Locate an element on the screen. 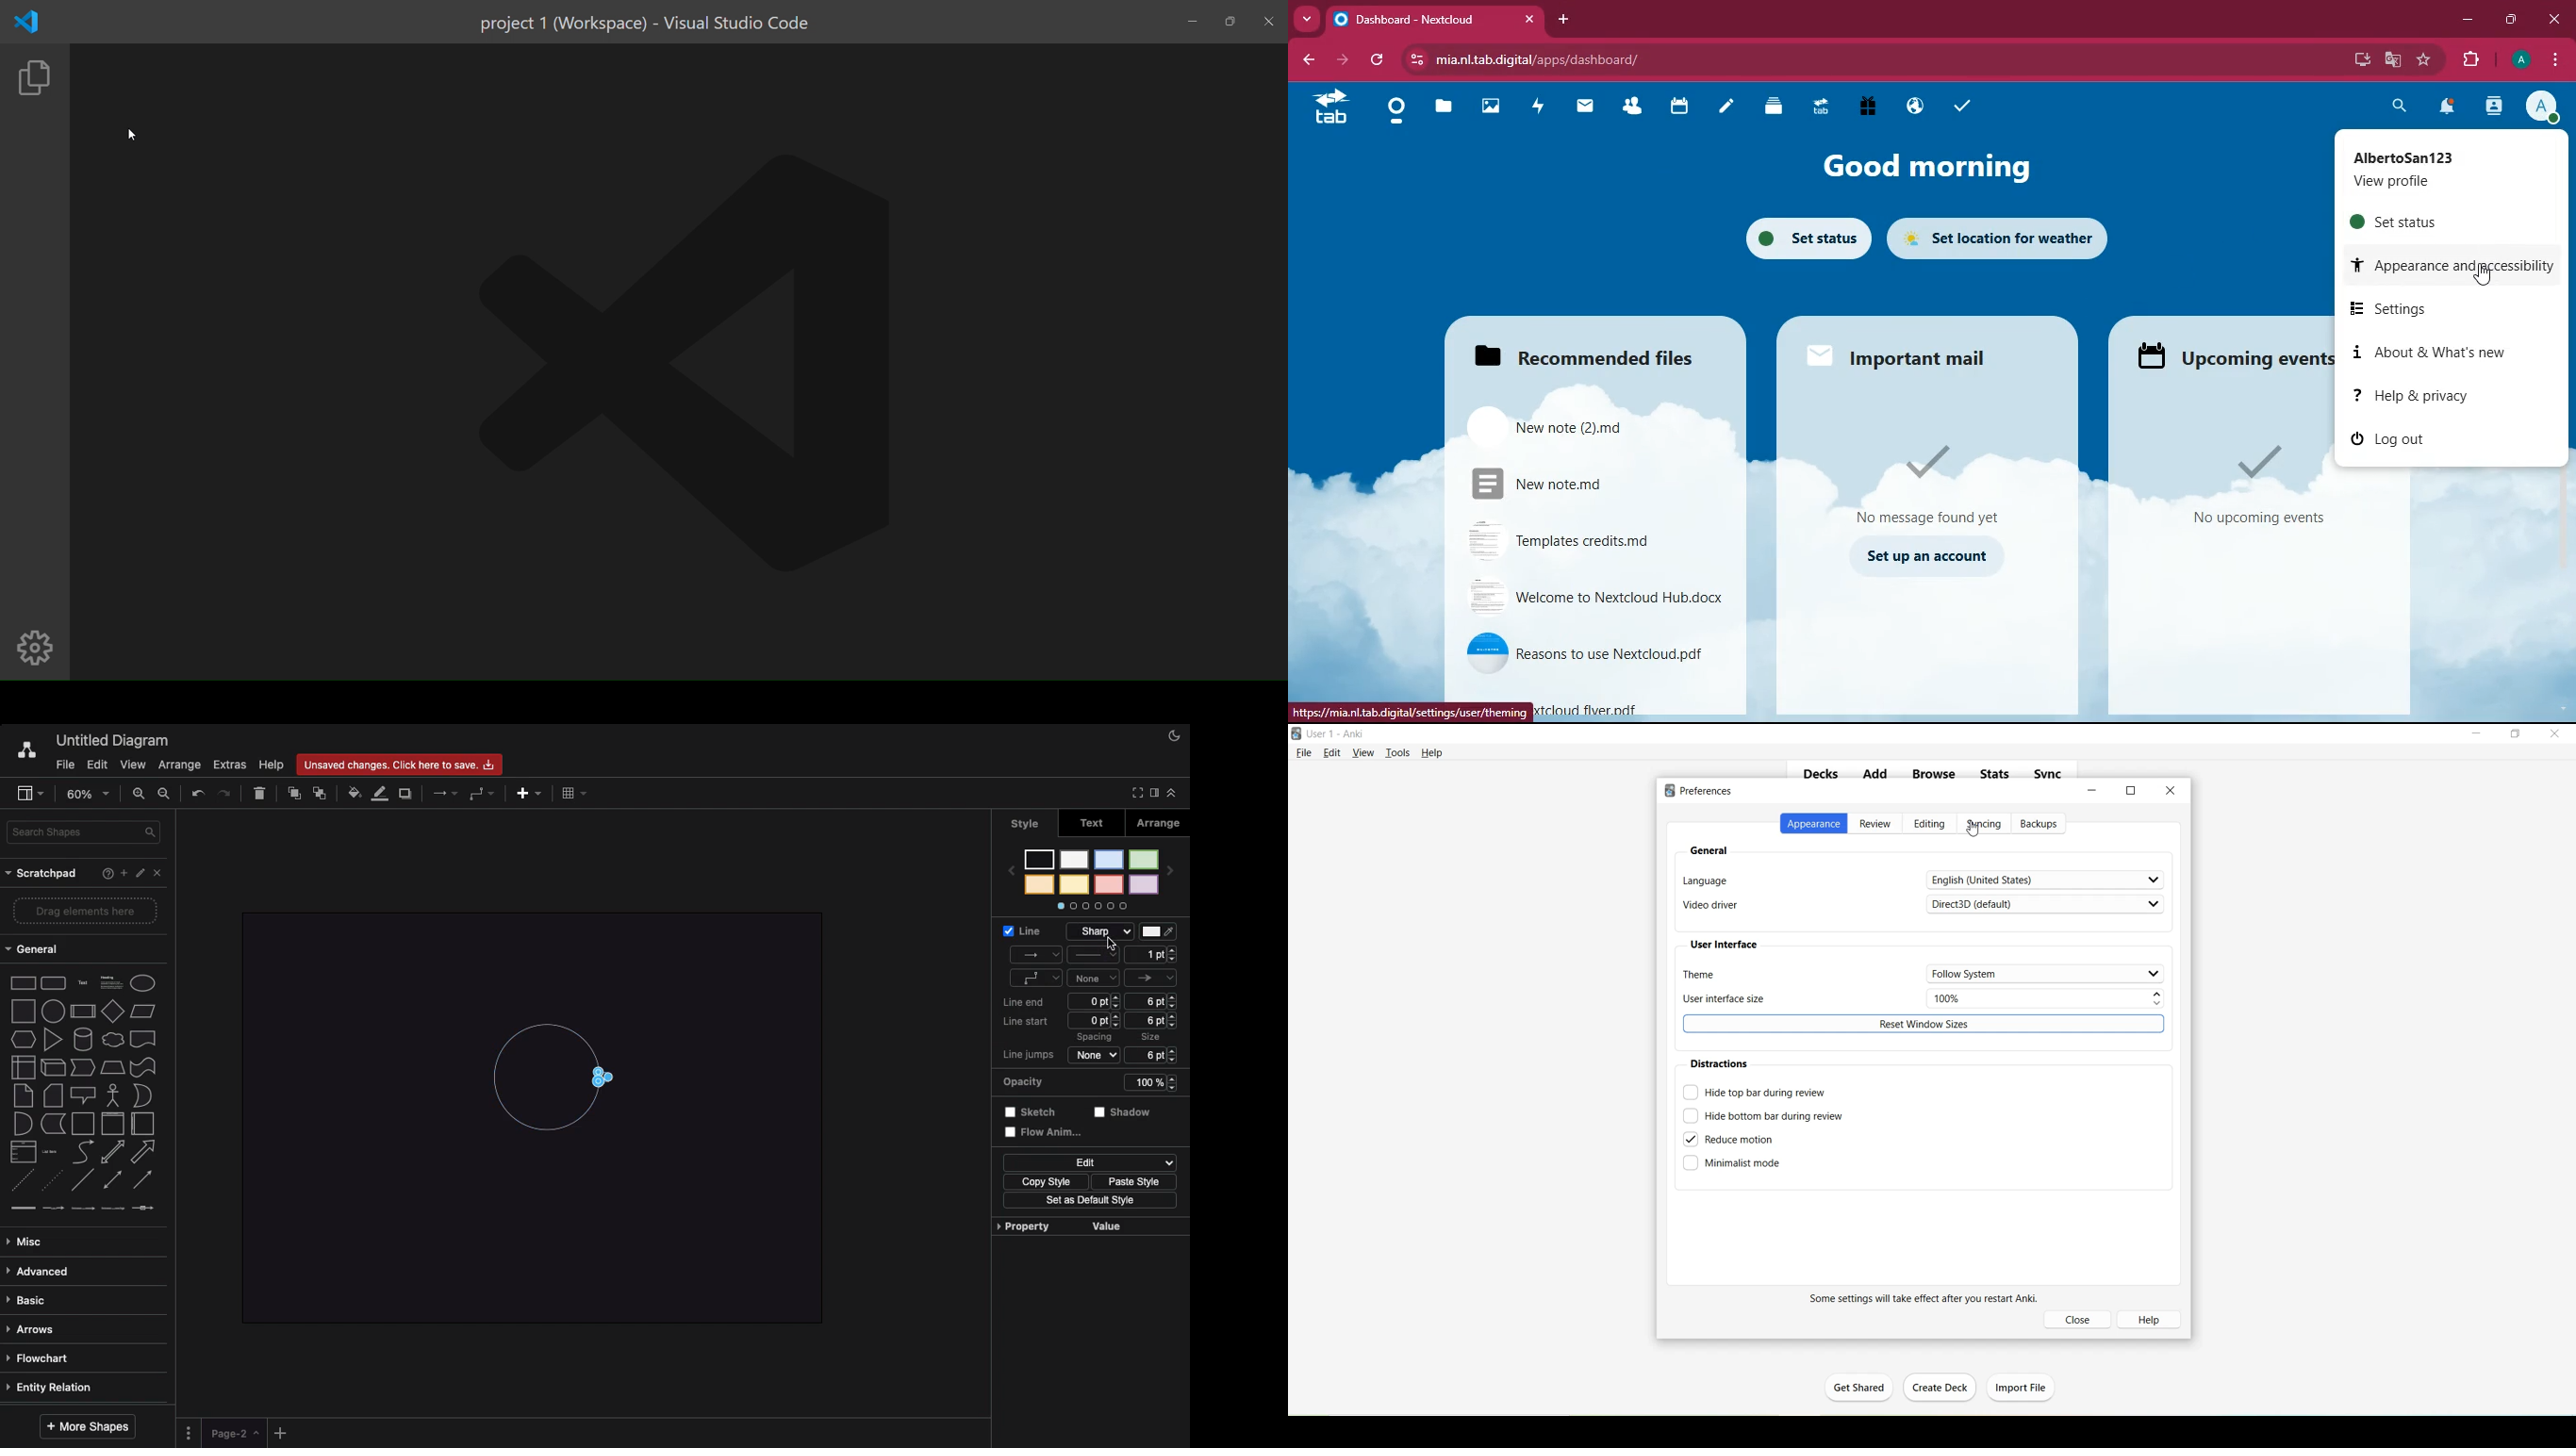 The image size is (2576, 1456). layers is located at coordinates (1780, 109).